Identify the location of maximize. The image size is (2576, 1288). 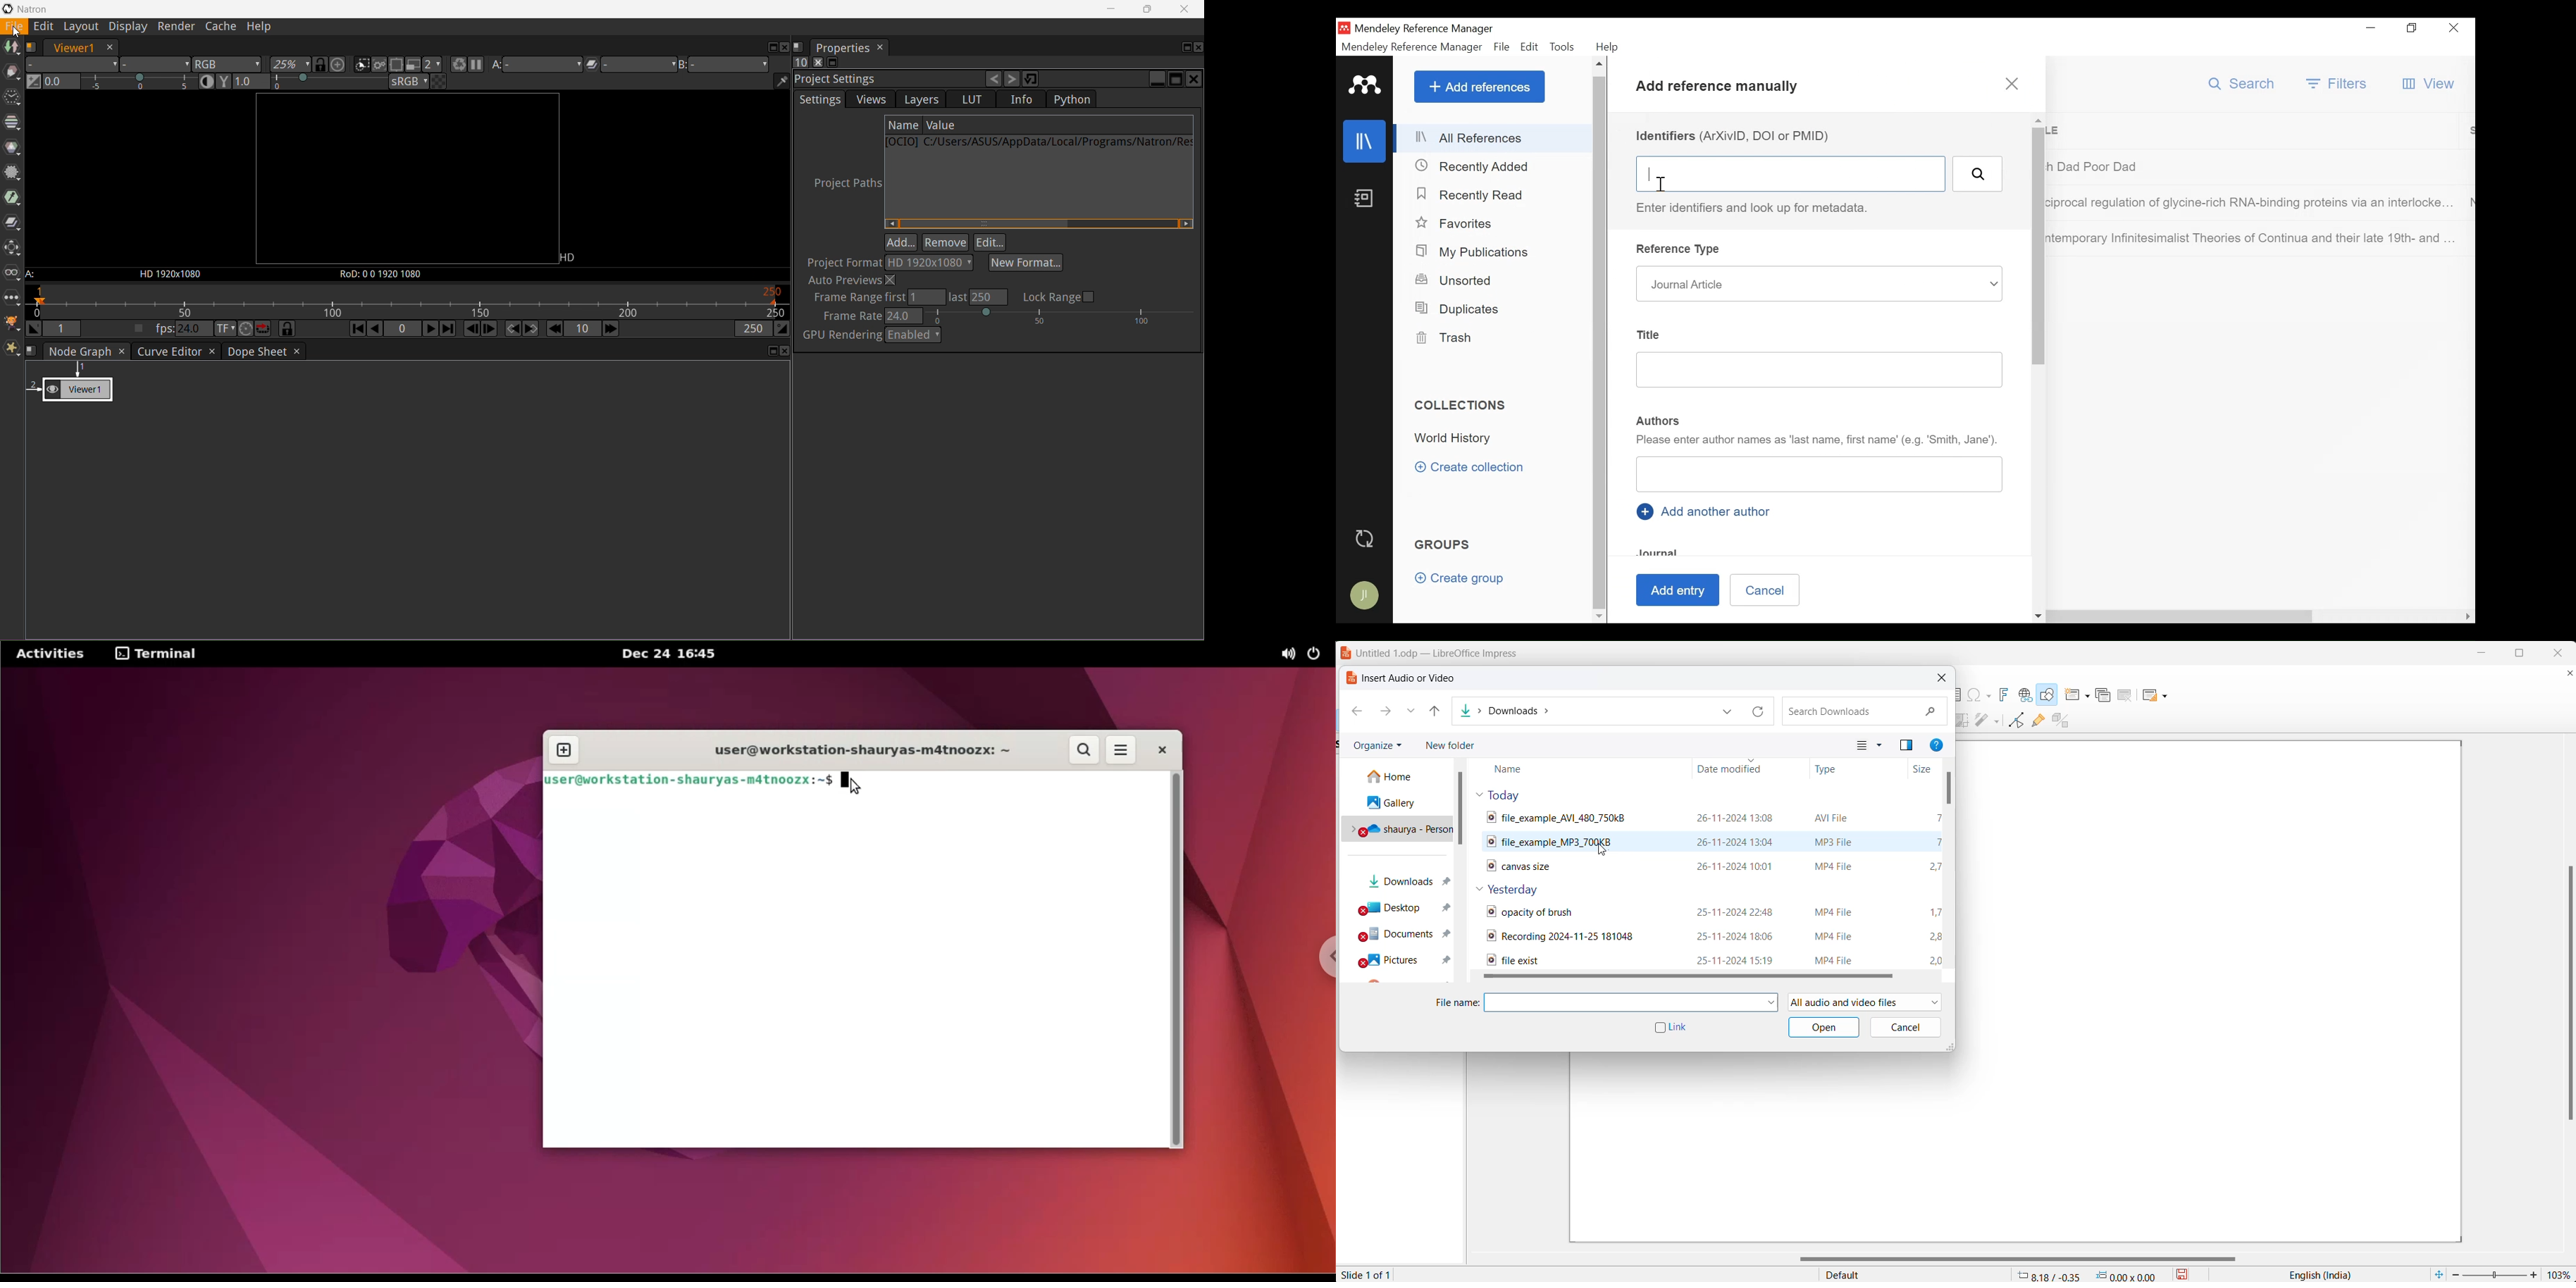
(2524, 654).